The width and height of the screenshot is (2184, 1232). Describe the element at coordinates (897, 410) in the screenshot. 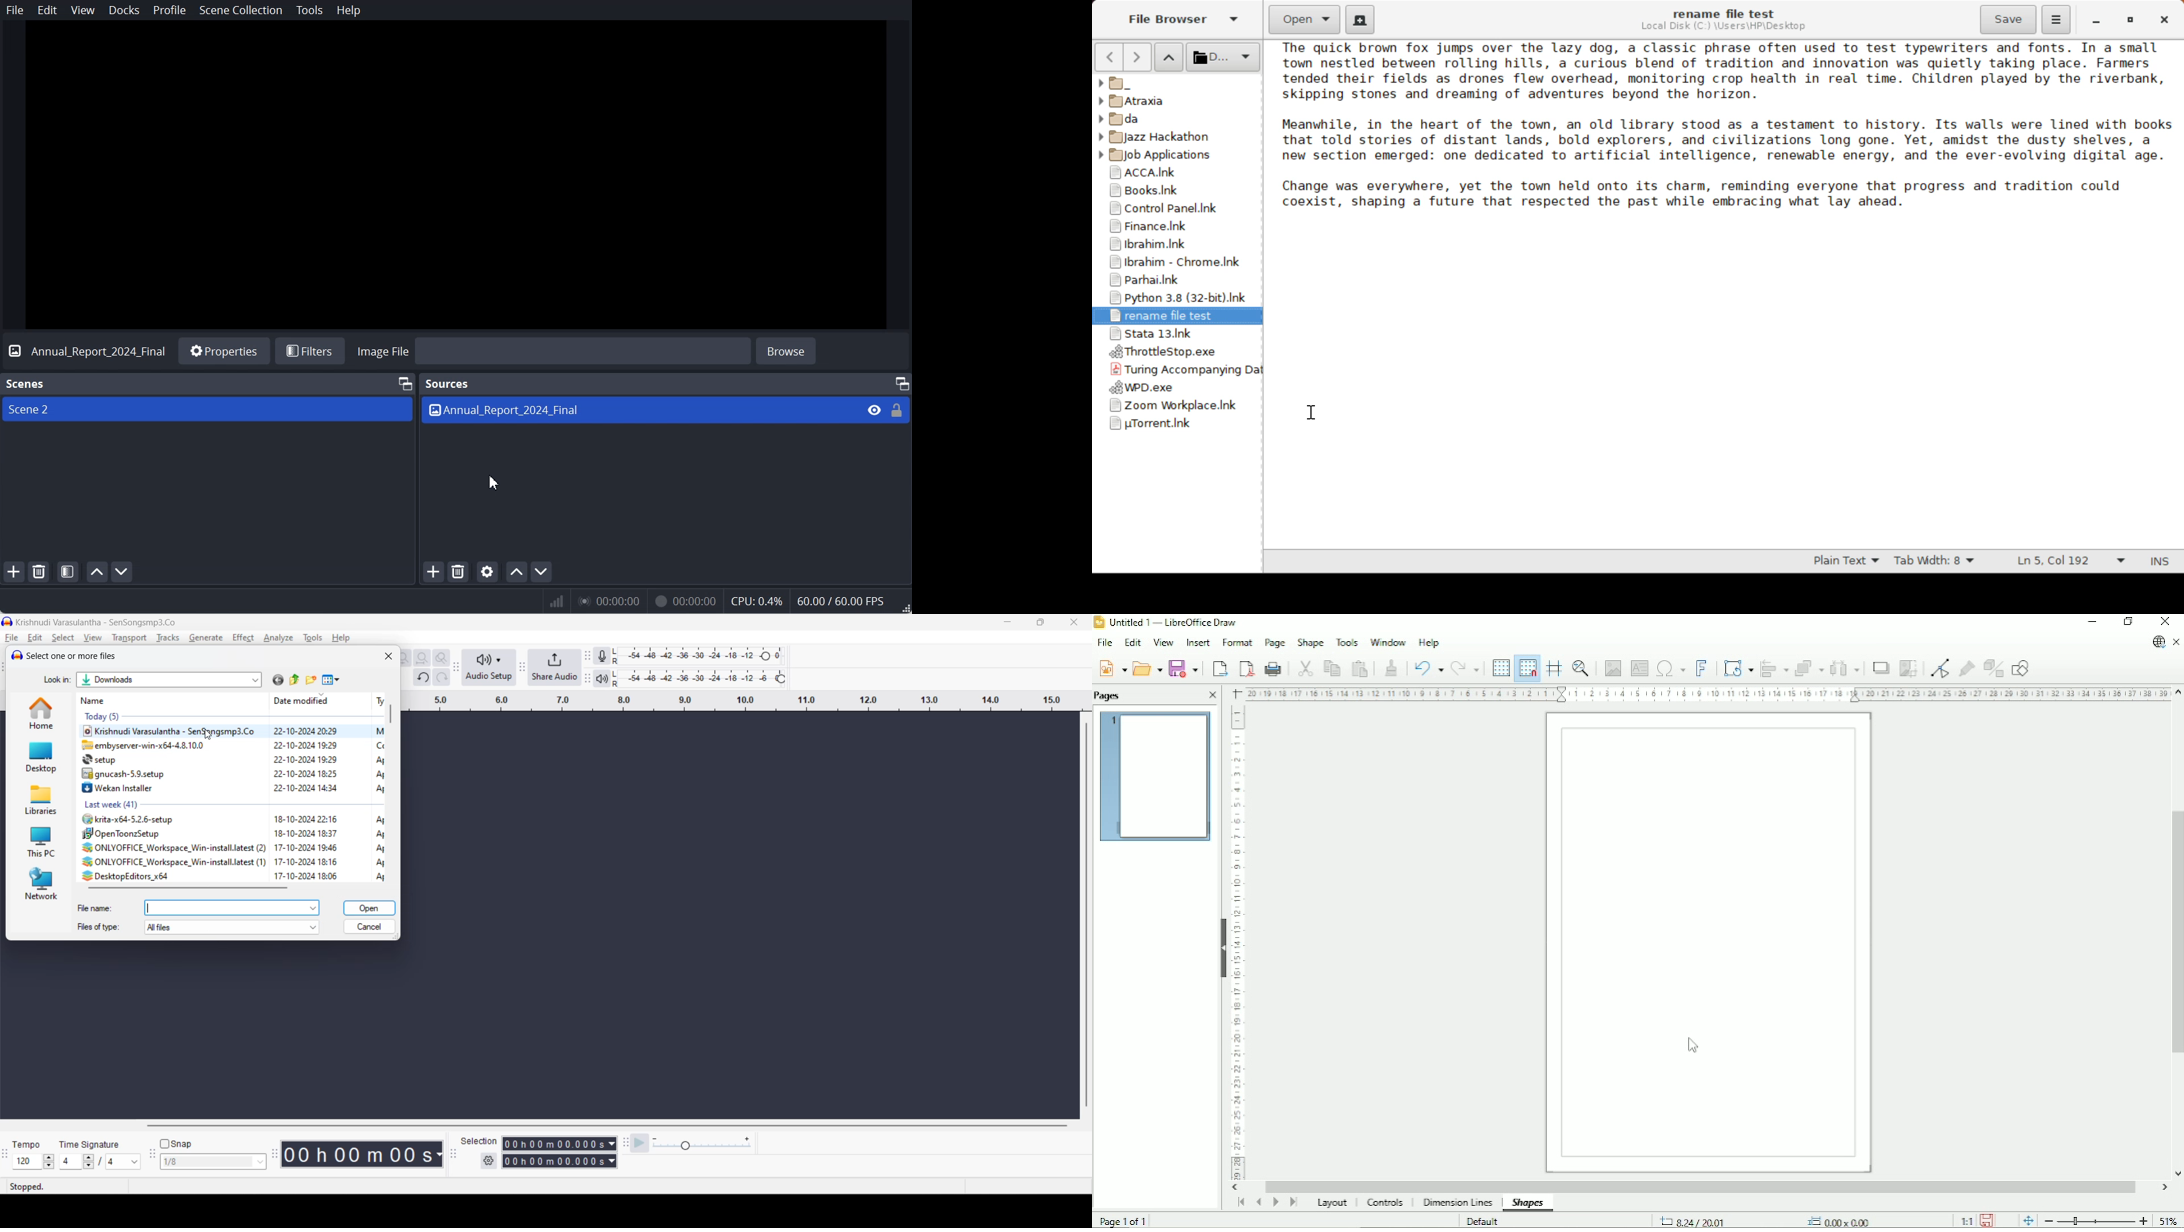

I see `Lock` at that location.